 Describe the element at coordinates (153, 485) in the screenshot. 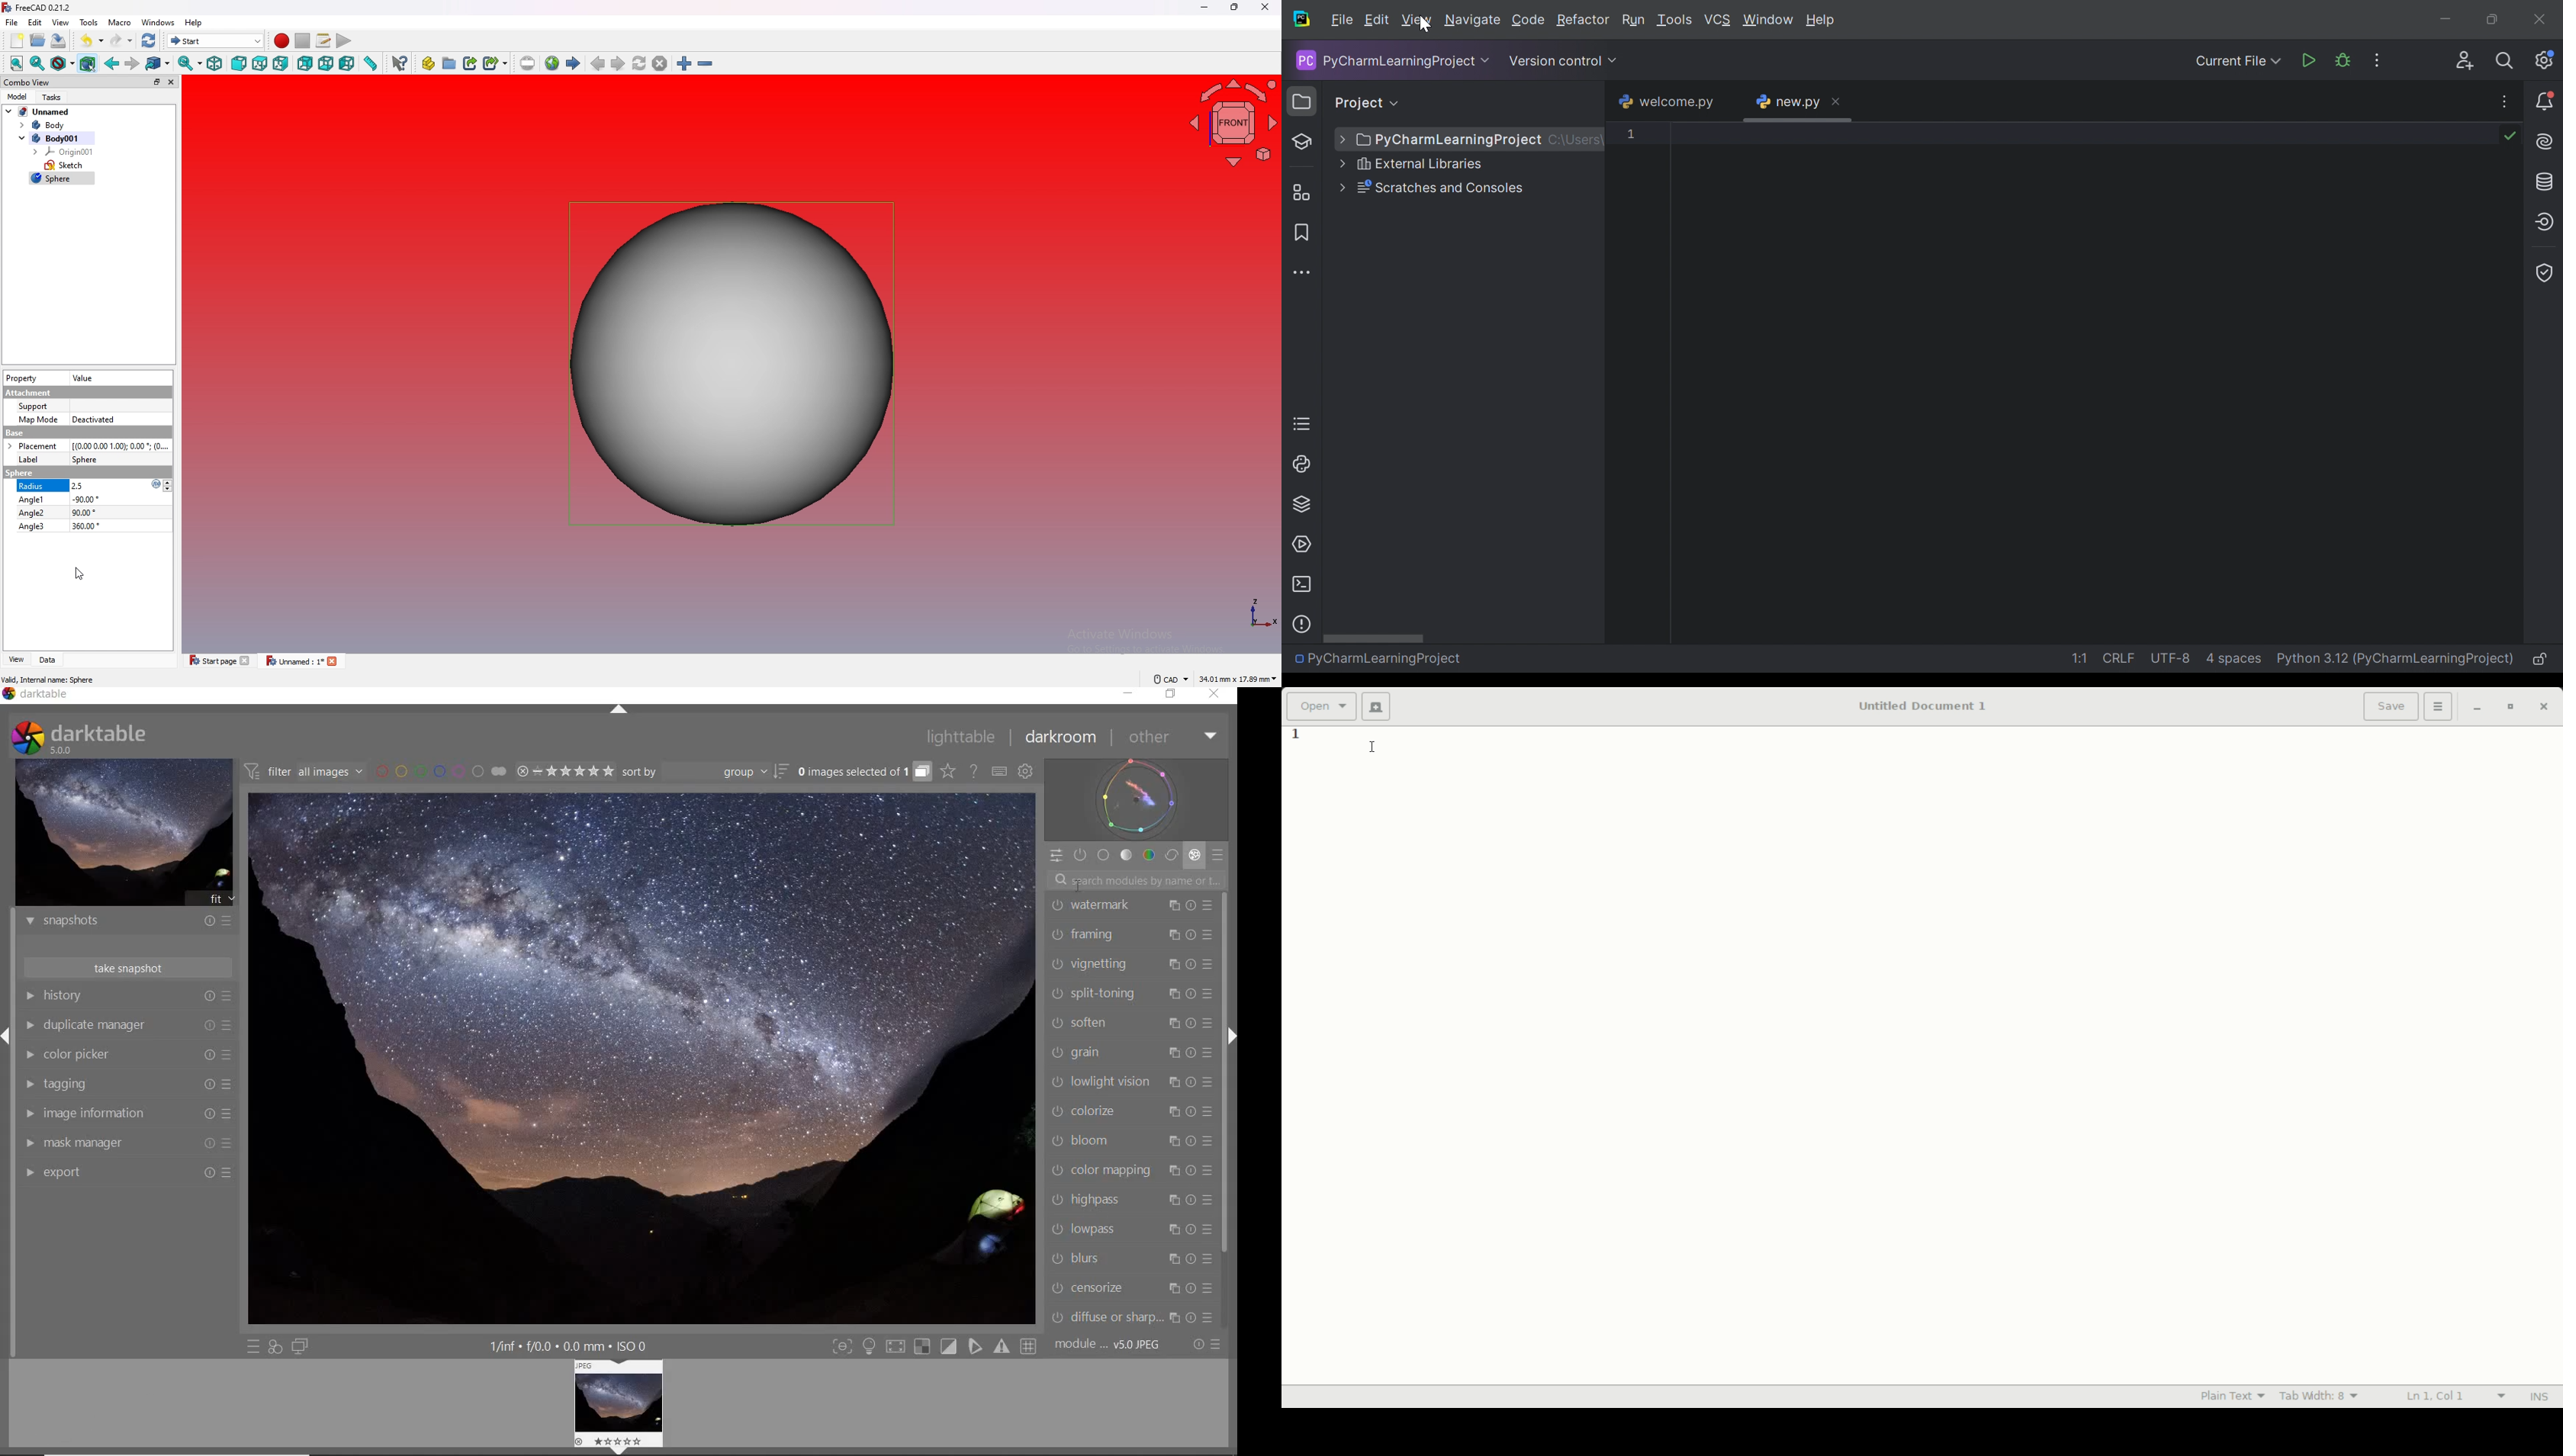

I see `logo` at that location.